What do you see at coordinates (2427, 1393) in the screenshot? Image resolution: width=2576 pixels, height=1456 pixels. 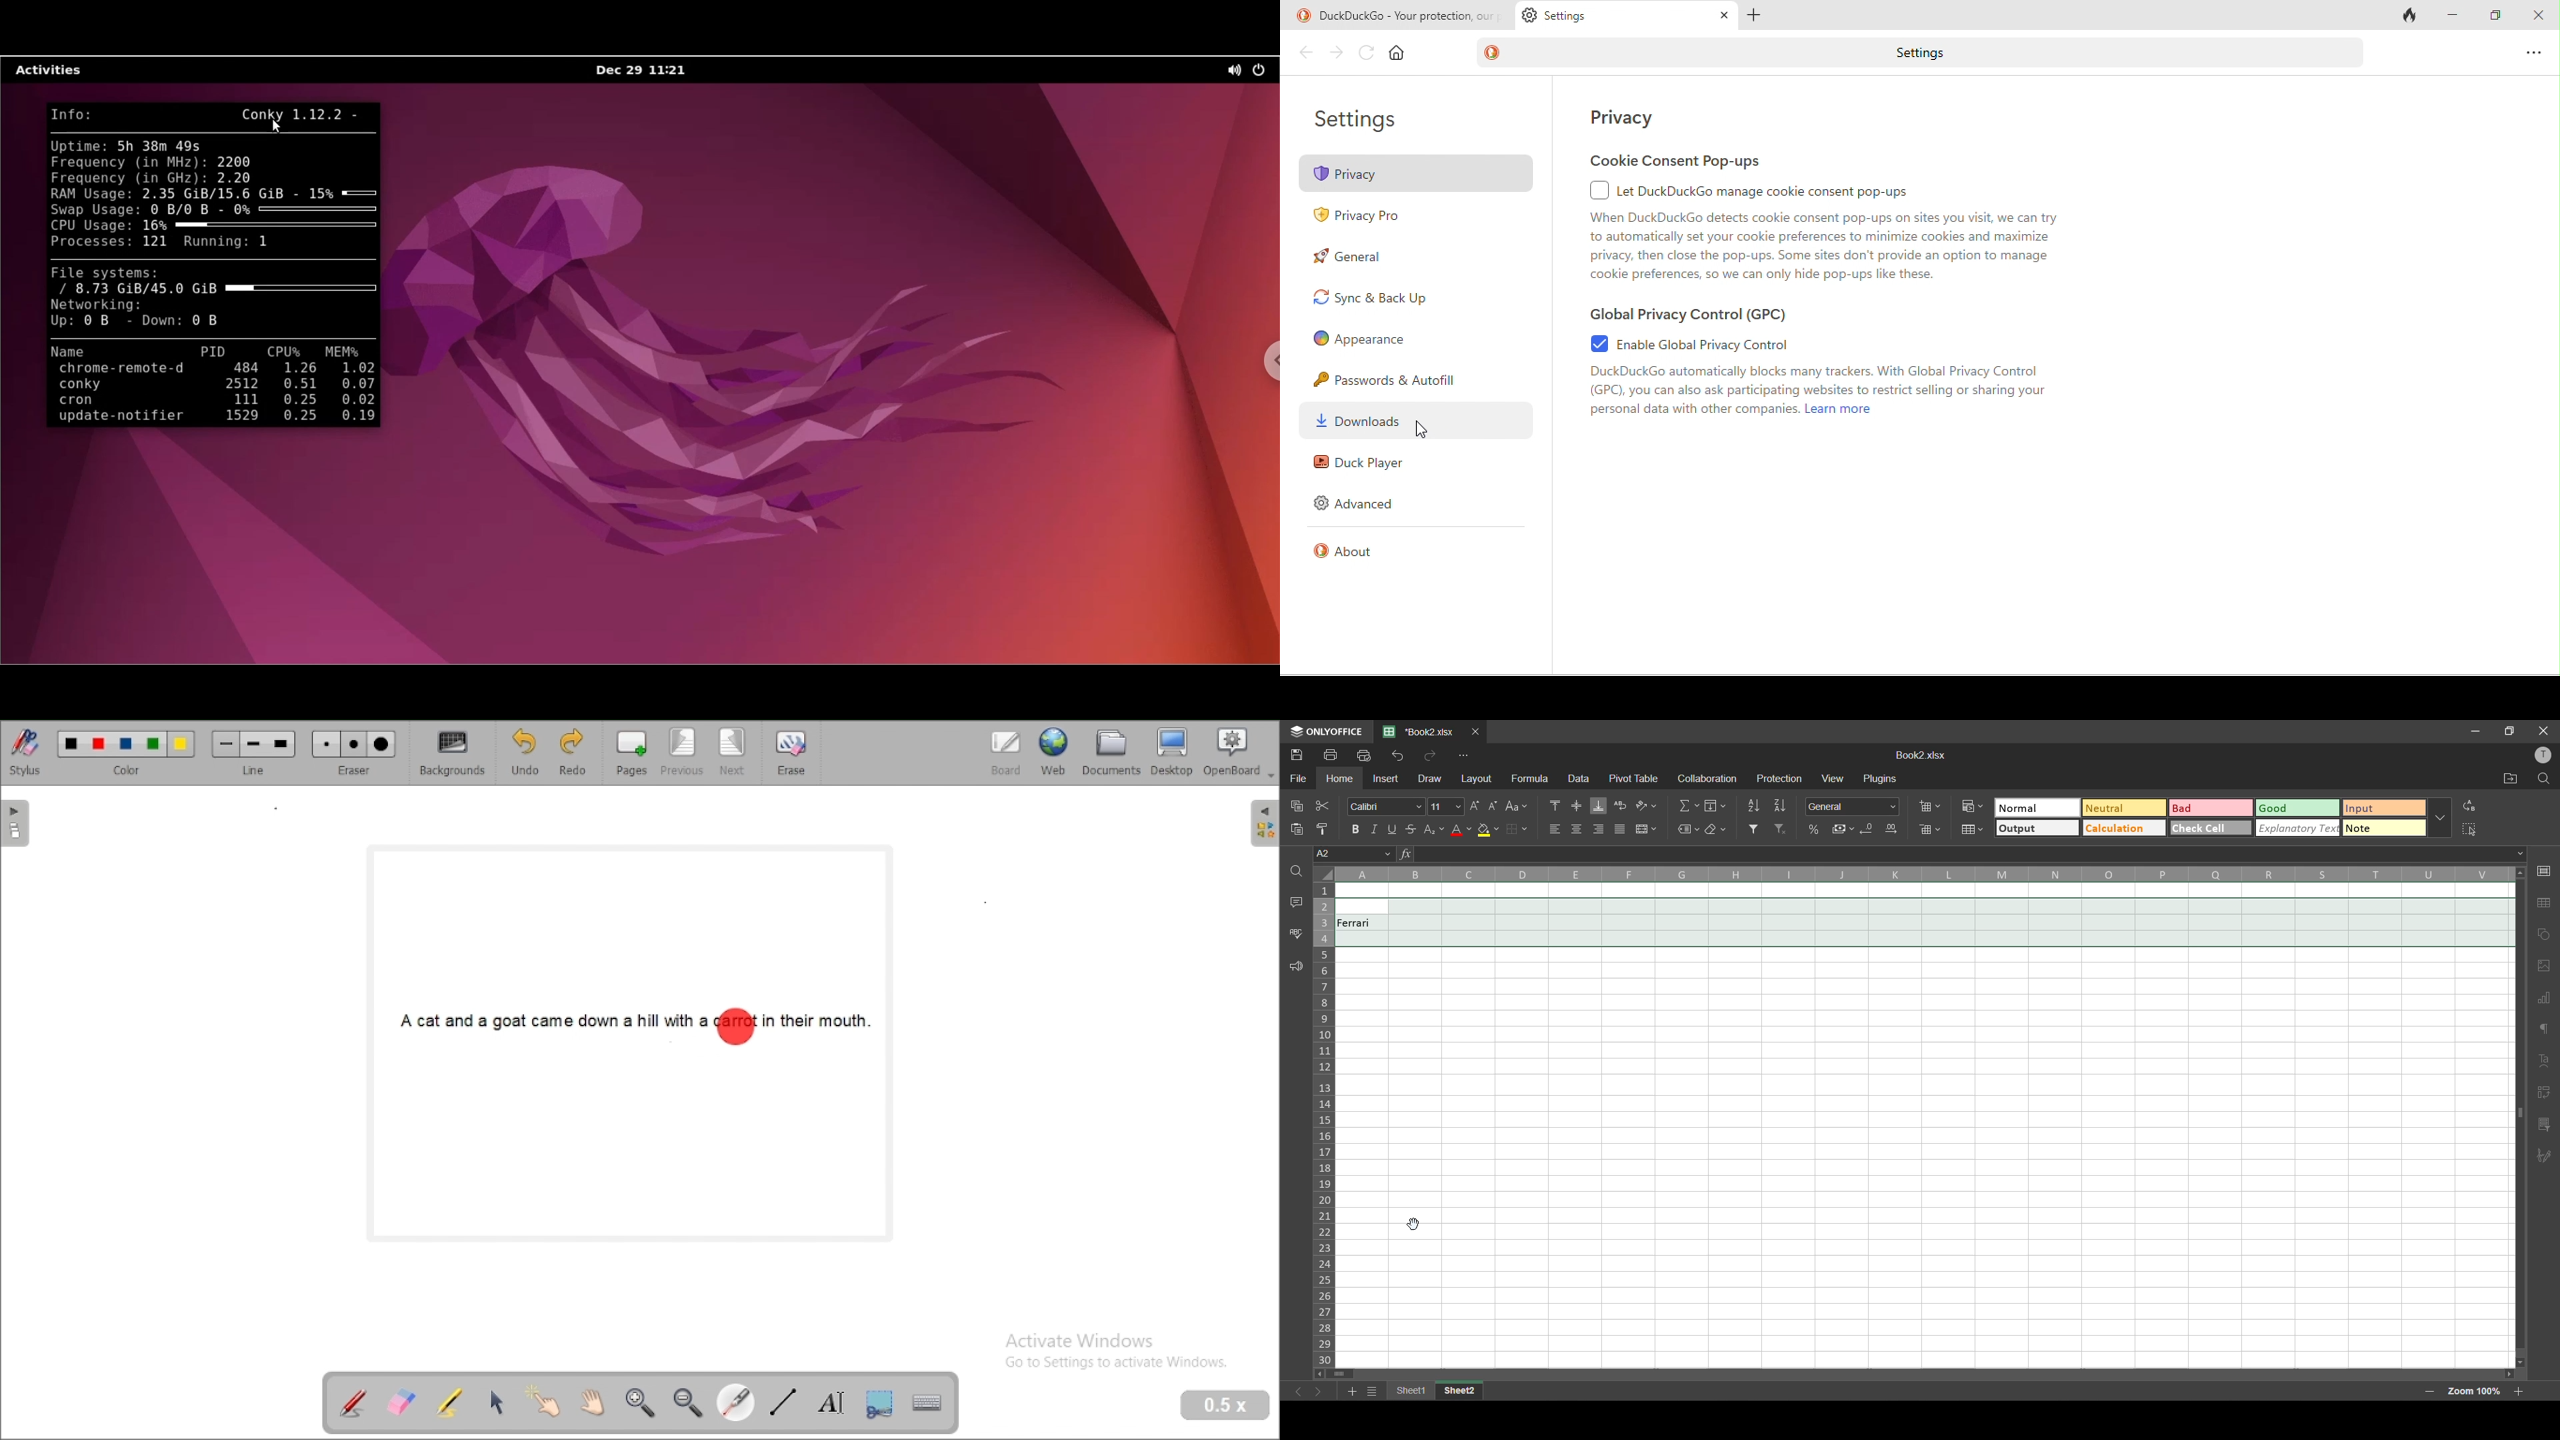 I see `zoom out` at bounding box center [2427, 1393].